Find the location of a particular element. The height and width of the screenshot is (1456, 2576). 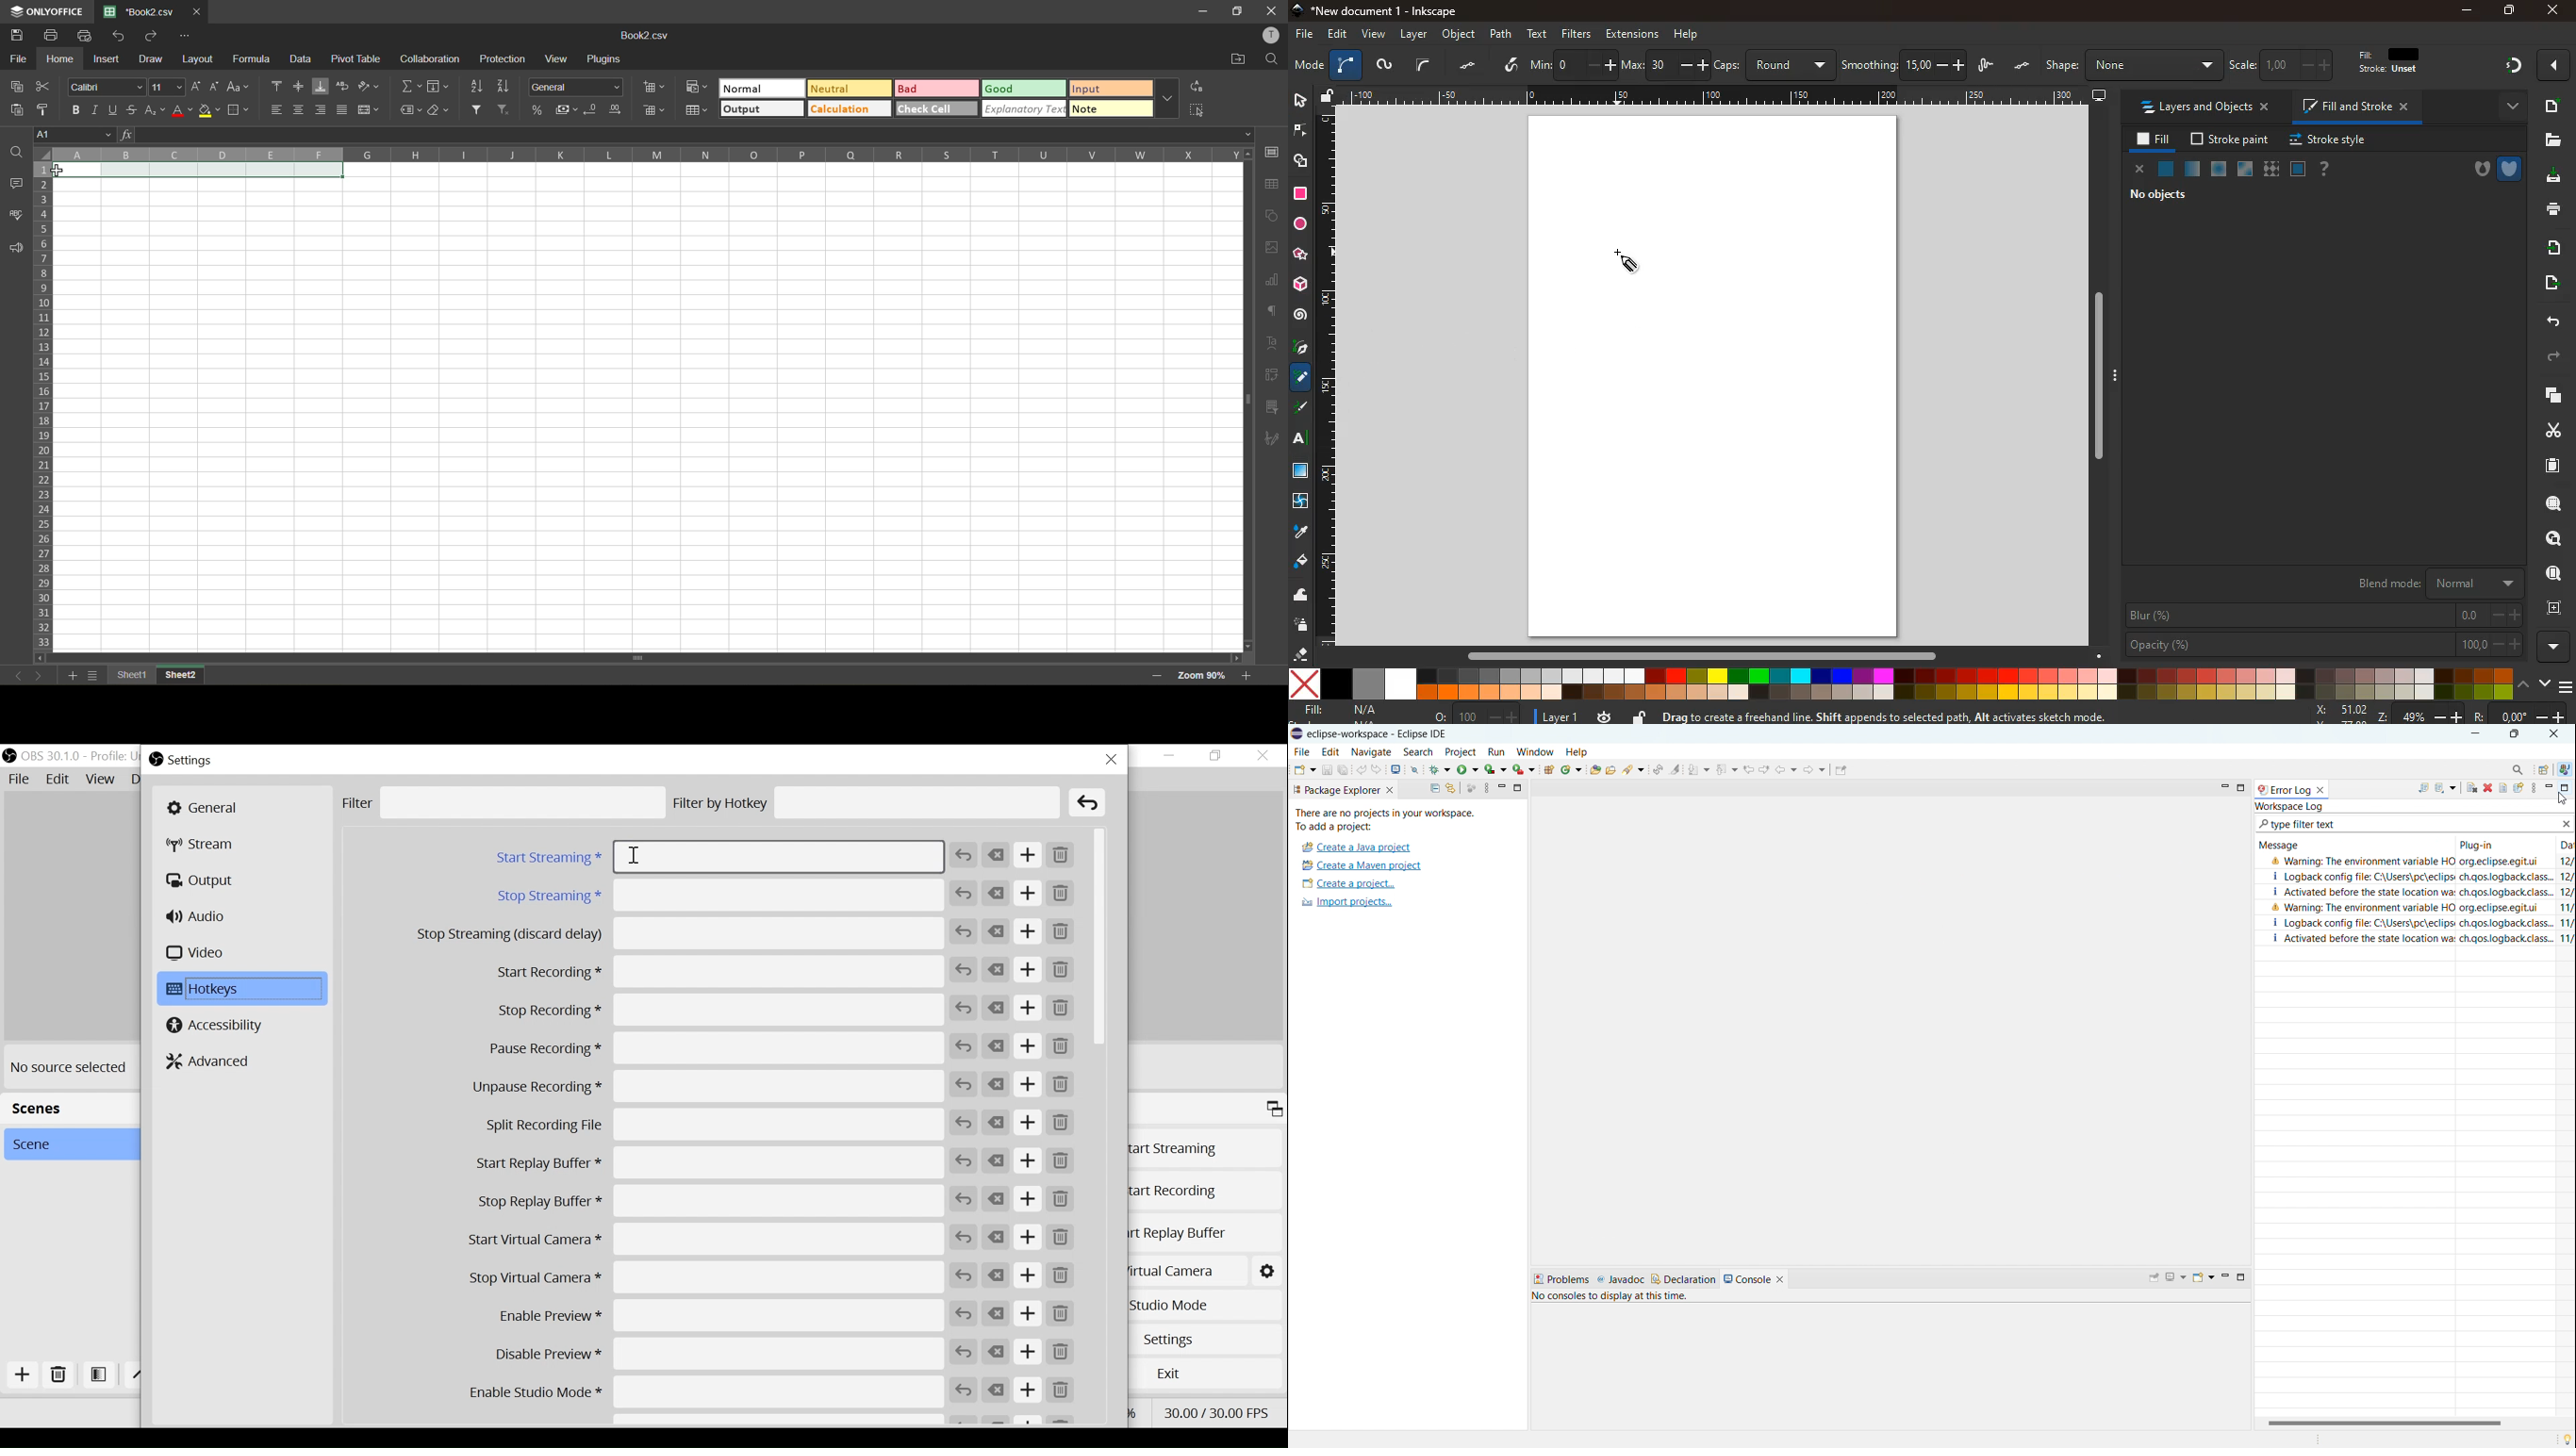

Add is located at coordinates (1029, 1200).